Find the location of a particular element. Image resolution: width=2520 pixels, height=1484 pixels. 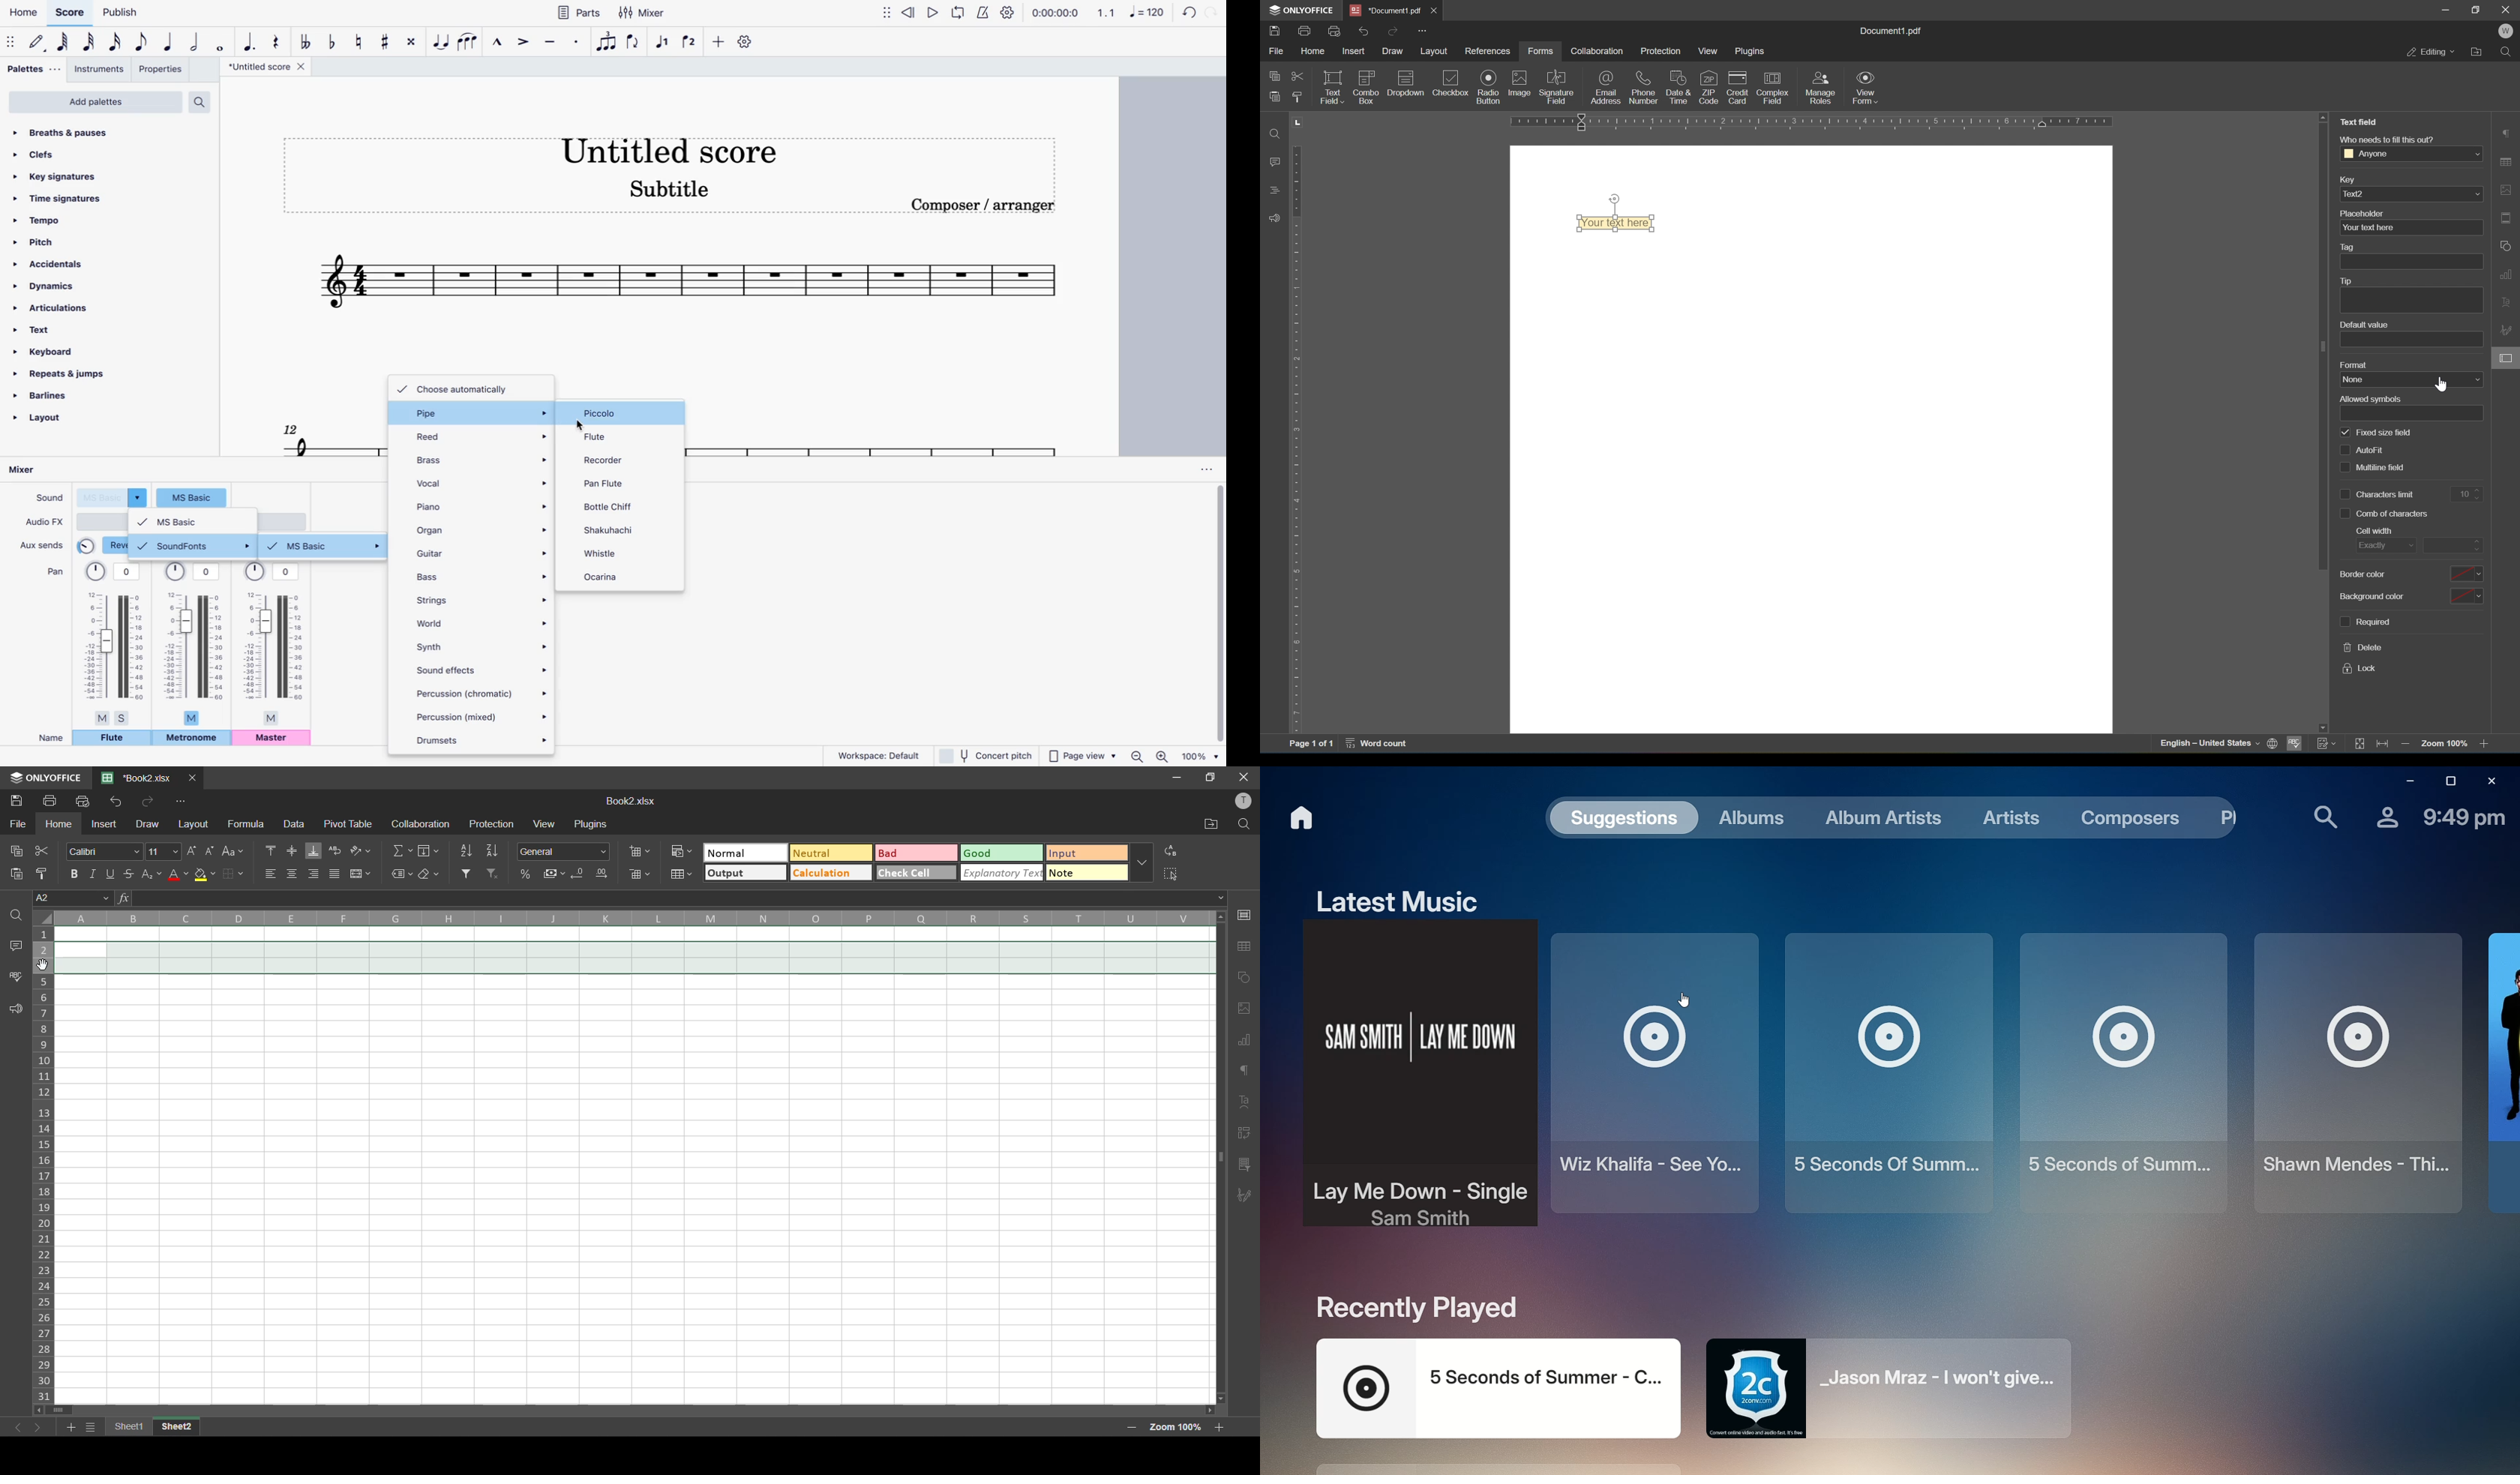

profile is located at coordinates (1244, 801).